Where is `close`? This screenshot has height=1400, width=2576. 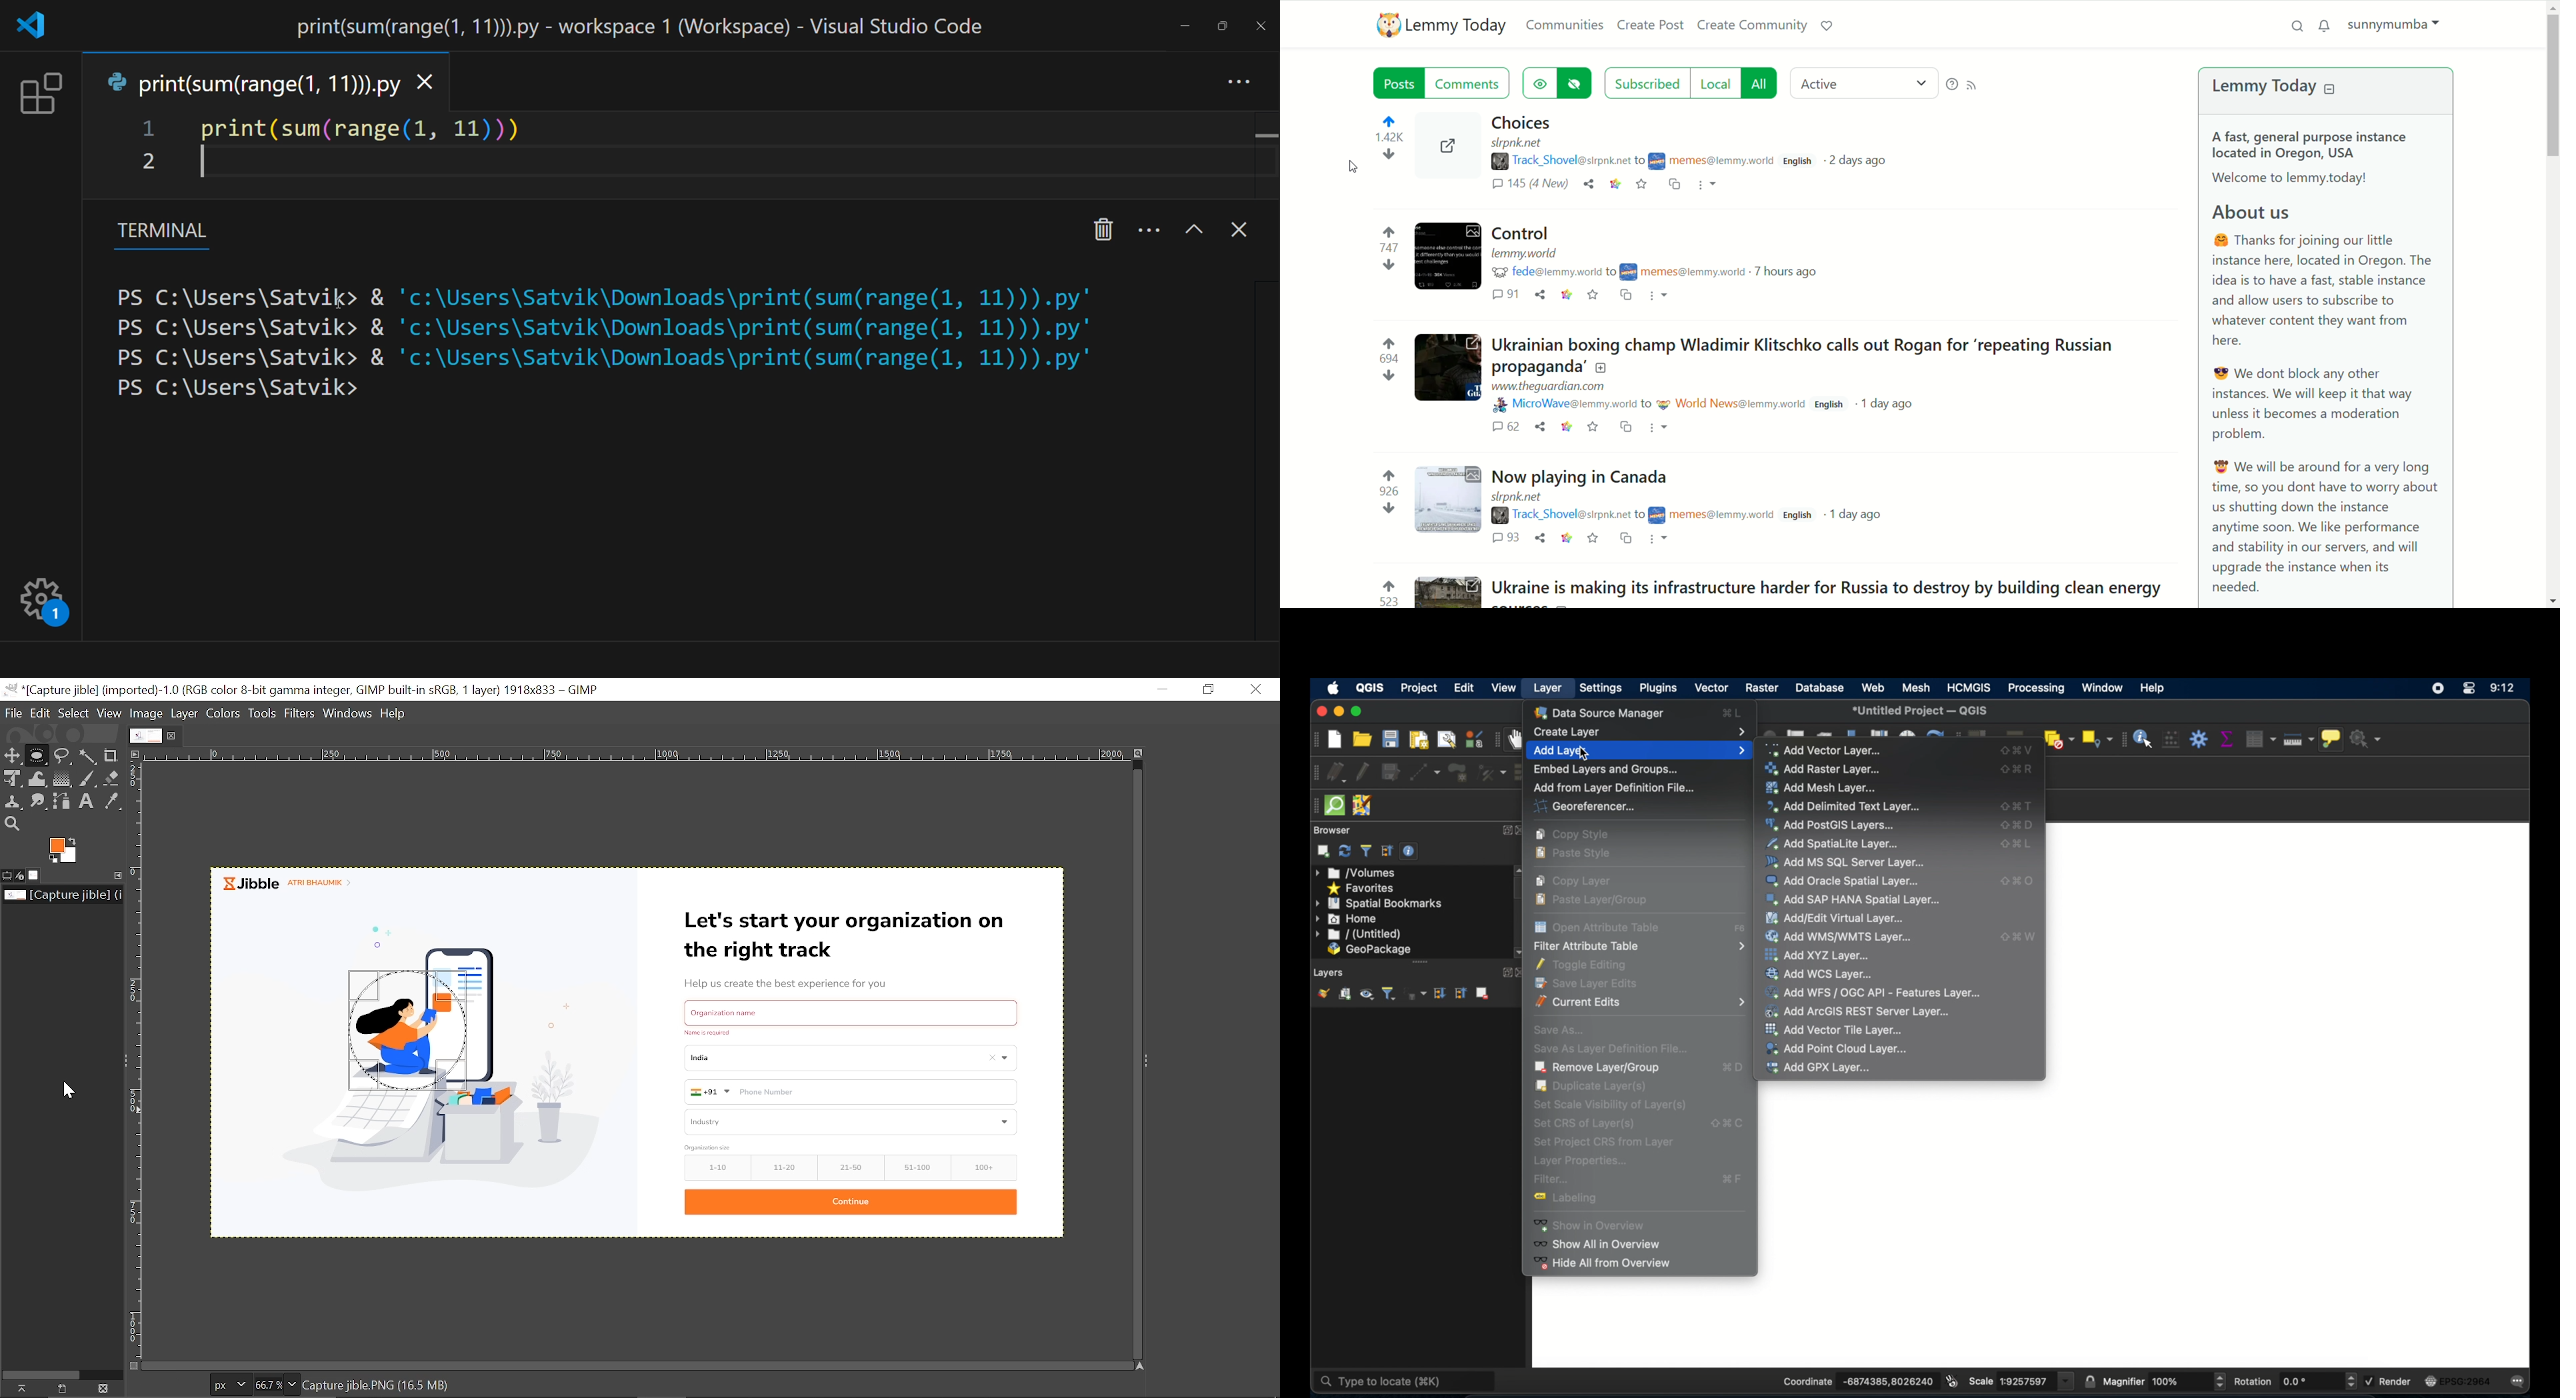
close is located at coordinates (1523, 831).